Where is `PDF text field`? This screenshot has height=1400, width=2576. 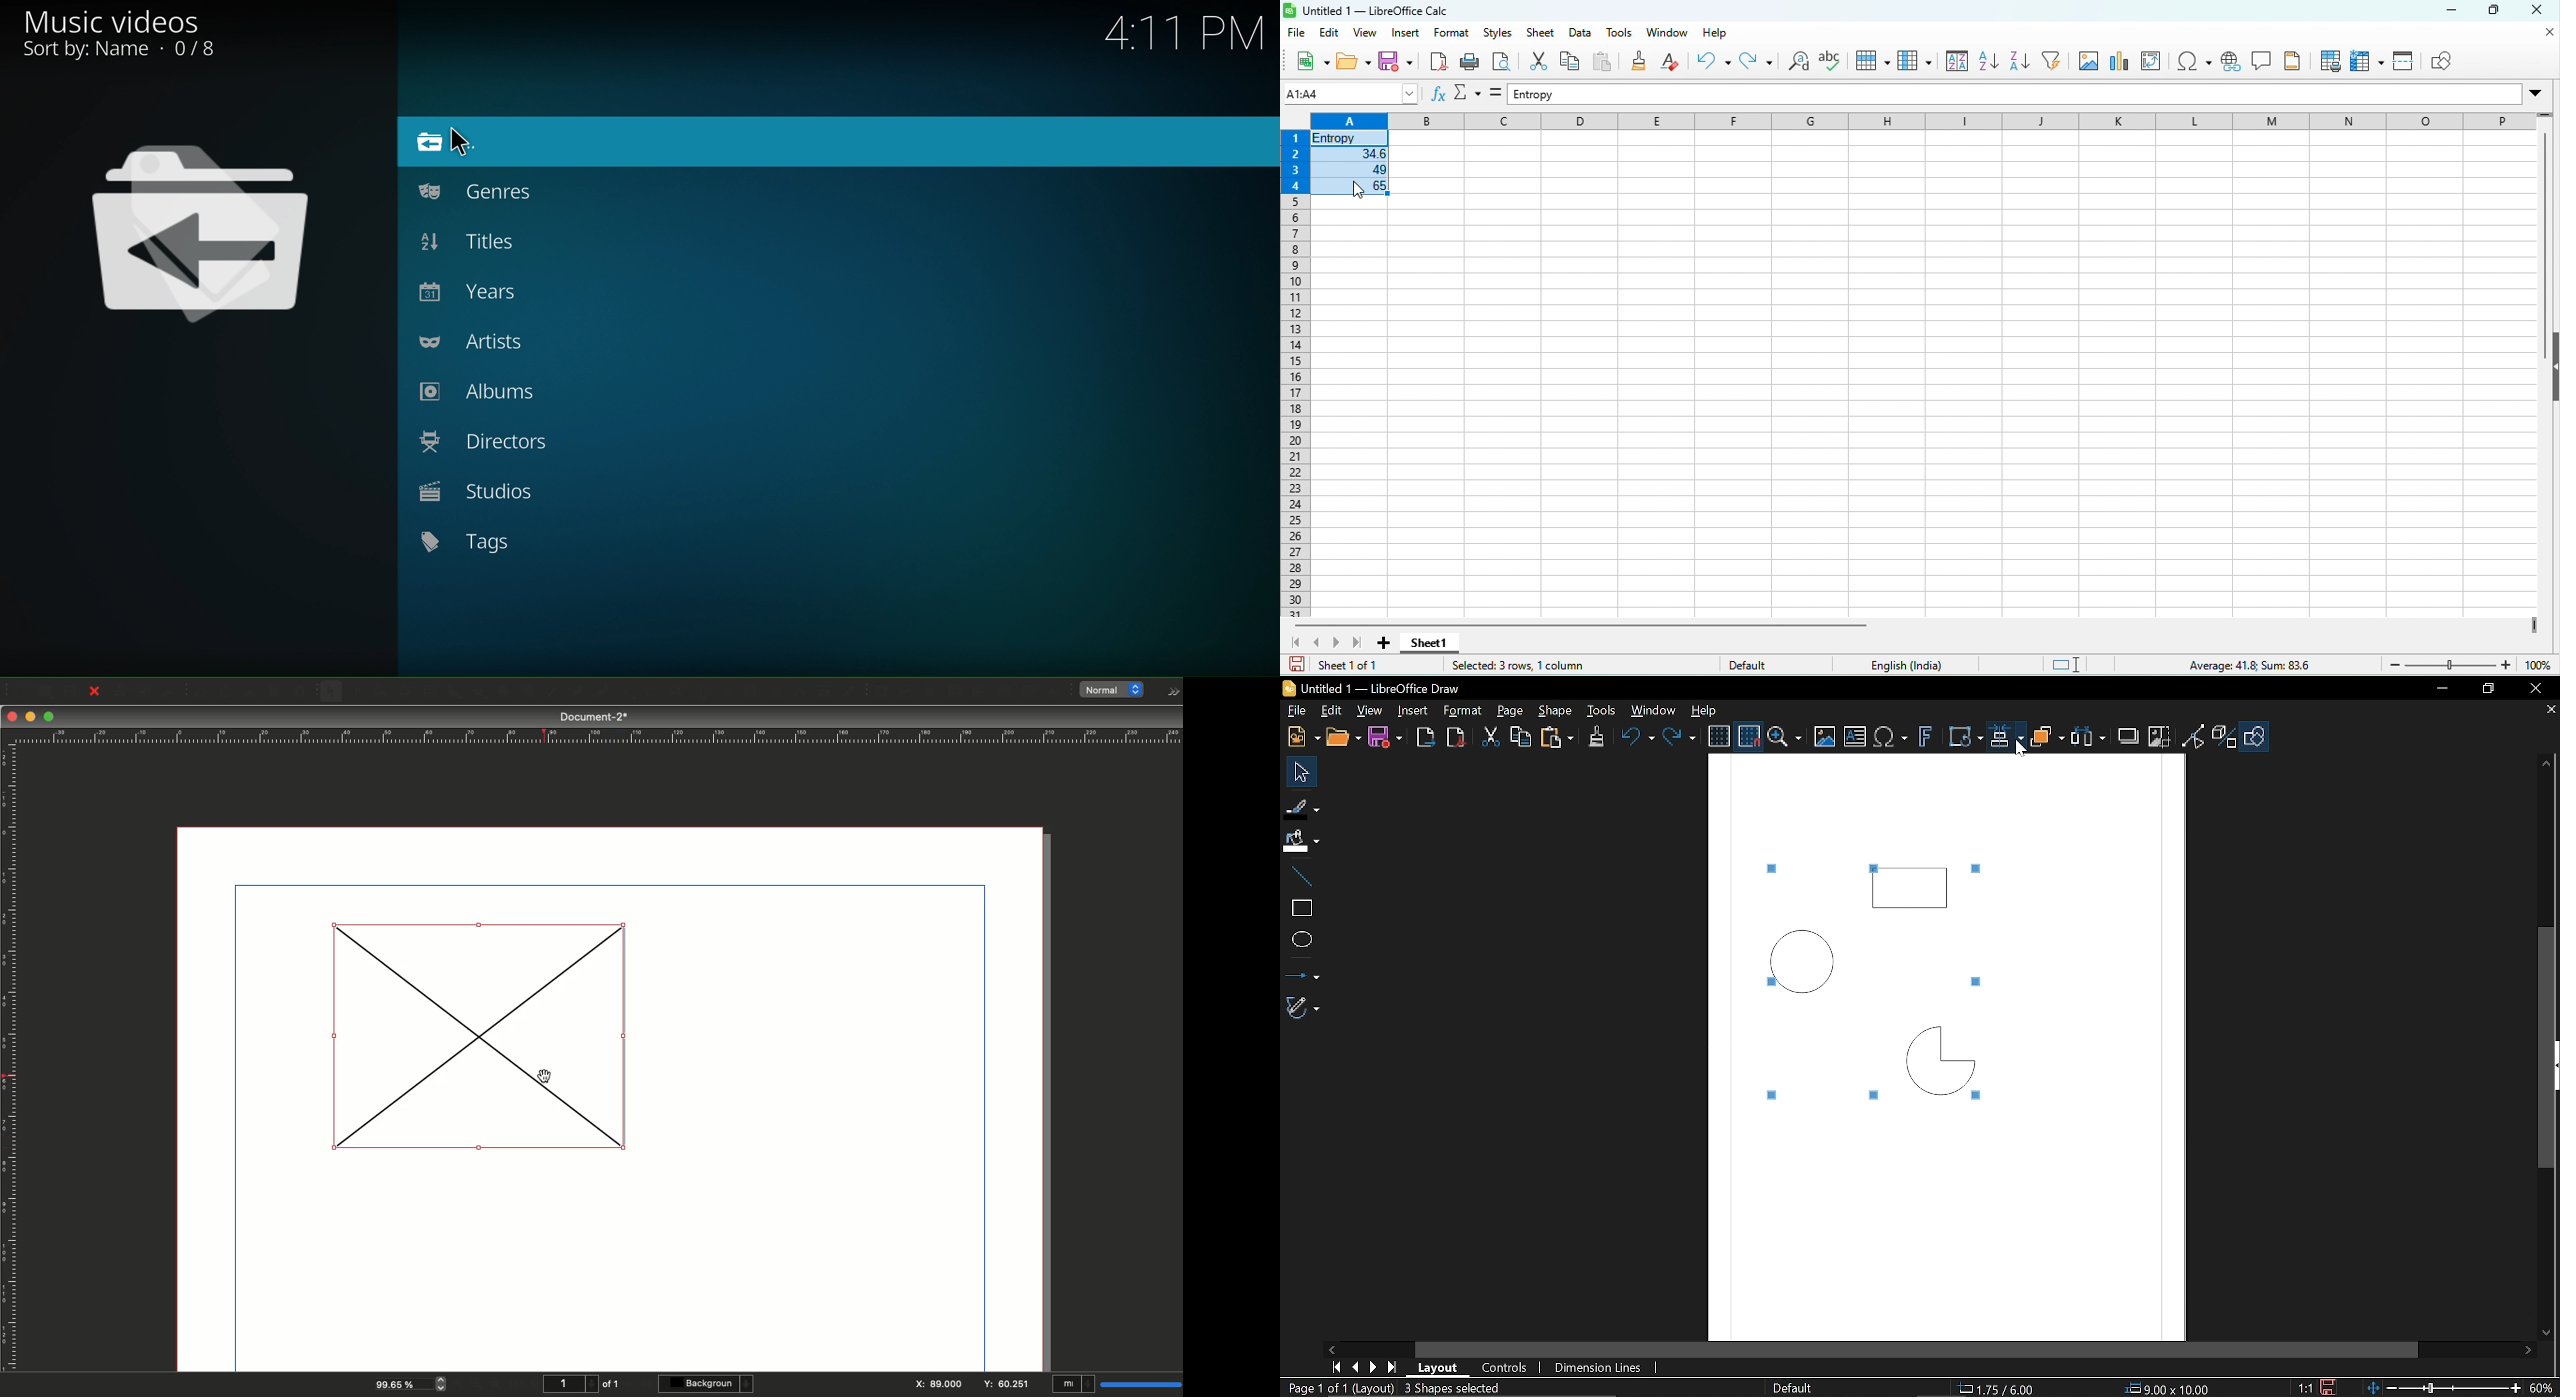
PDF text field is located at coordinates (954, 692).